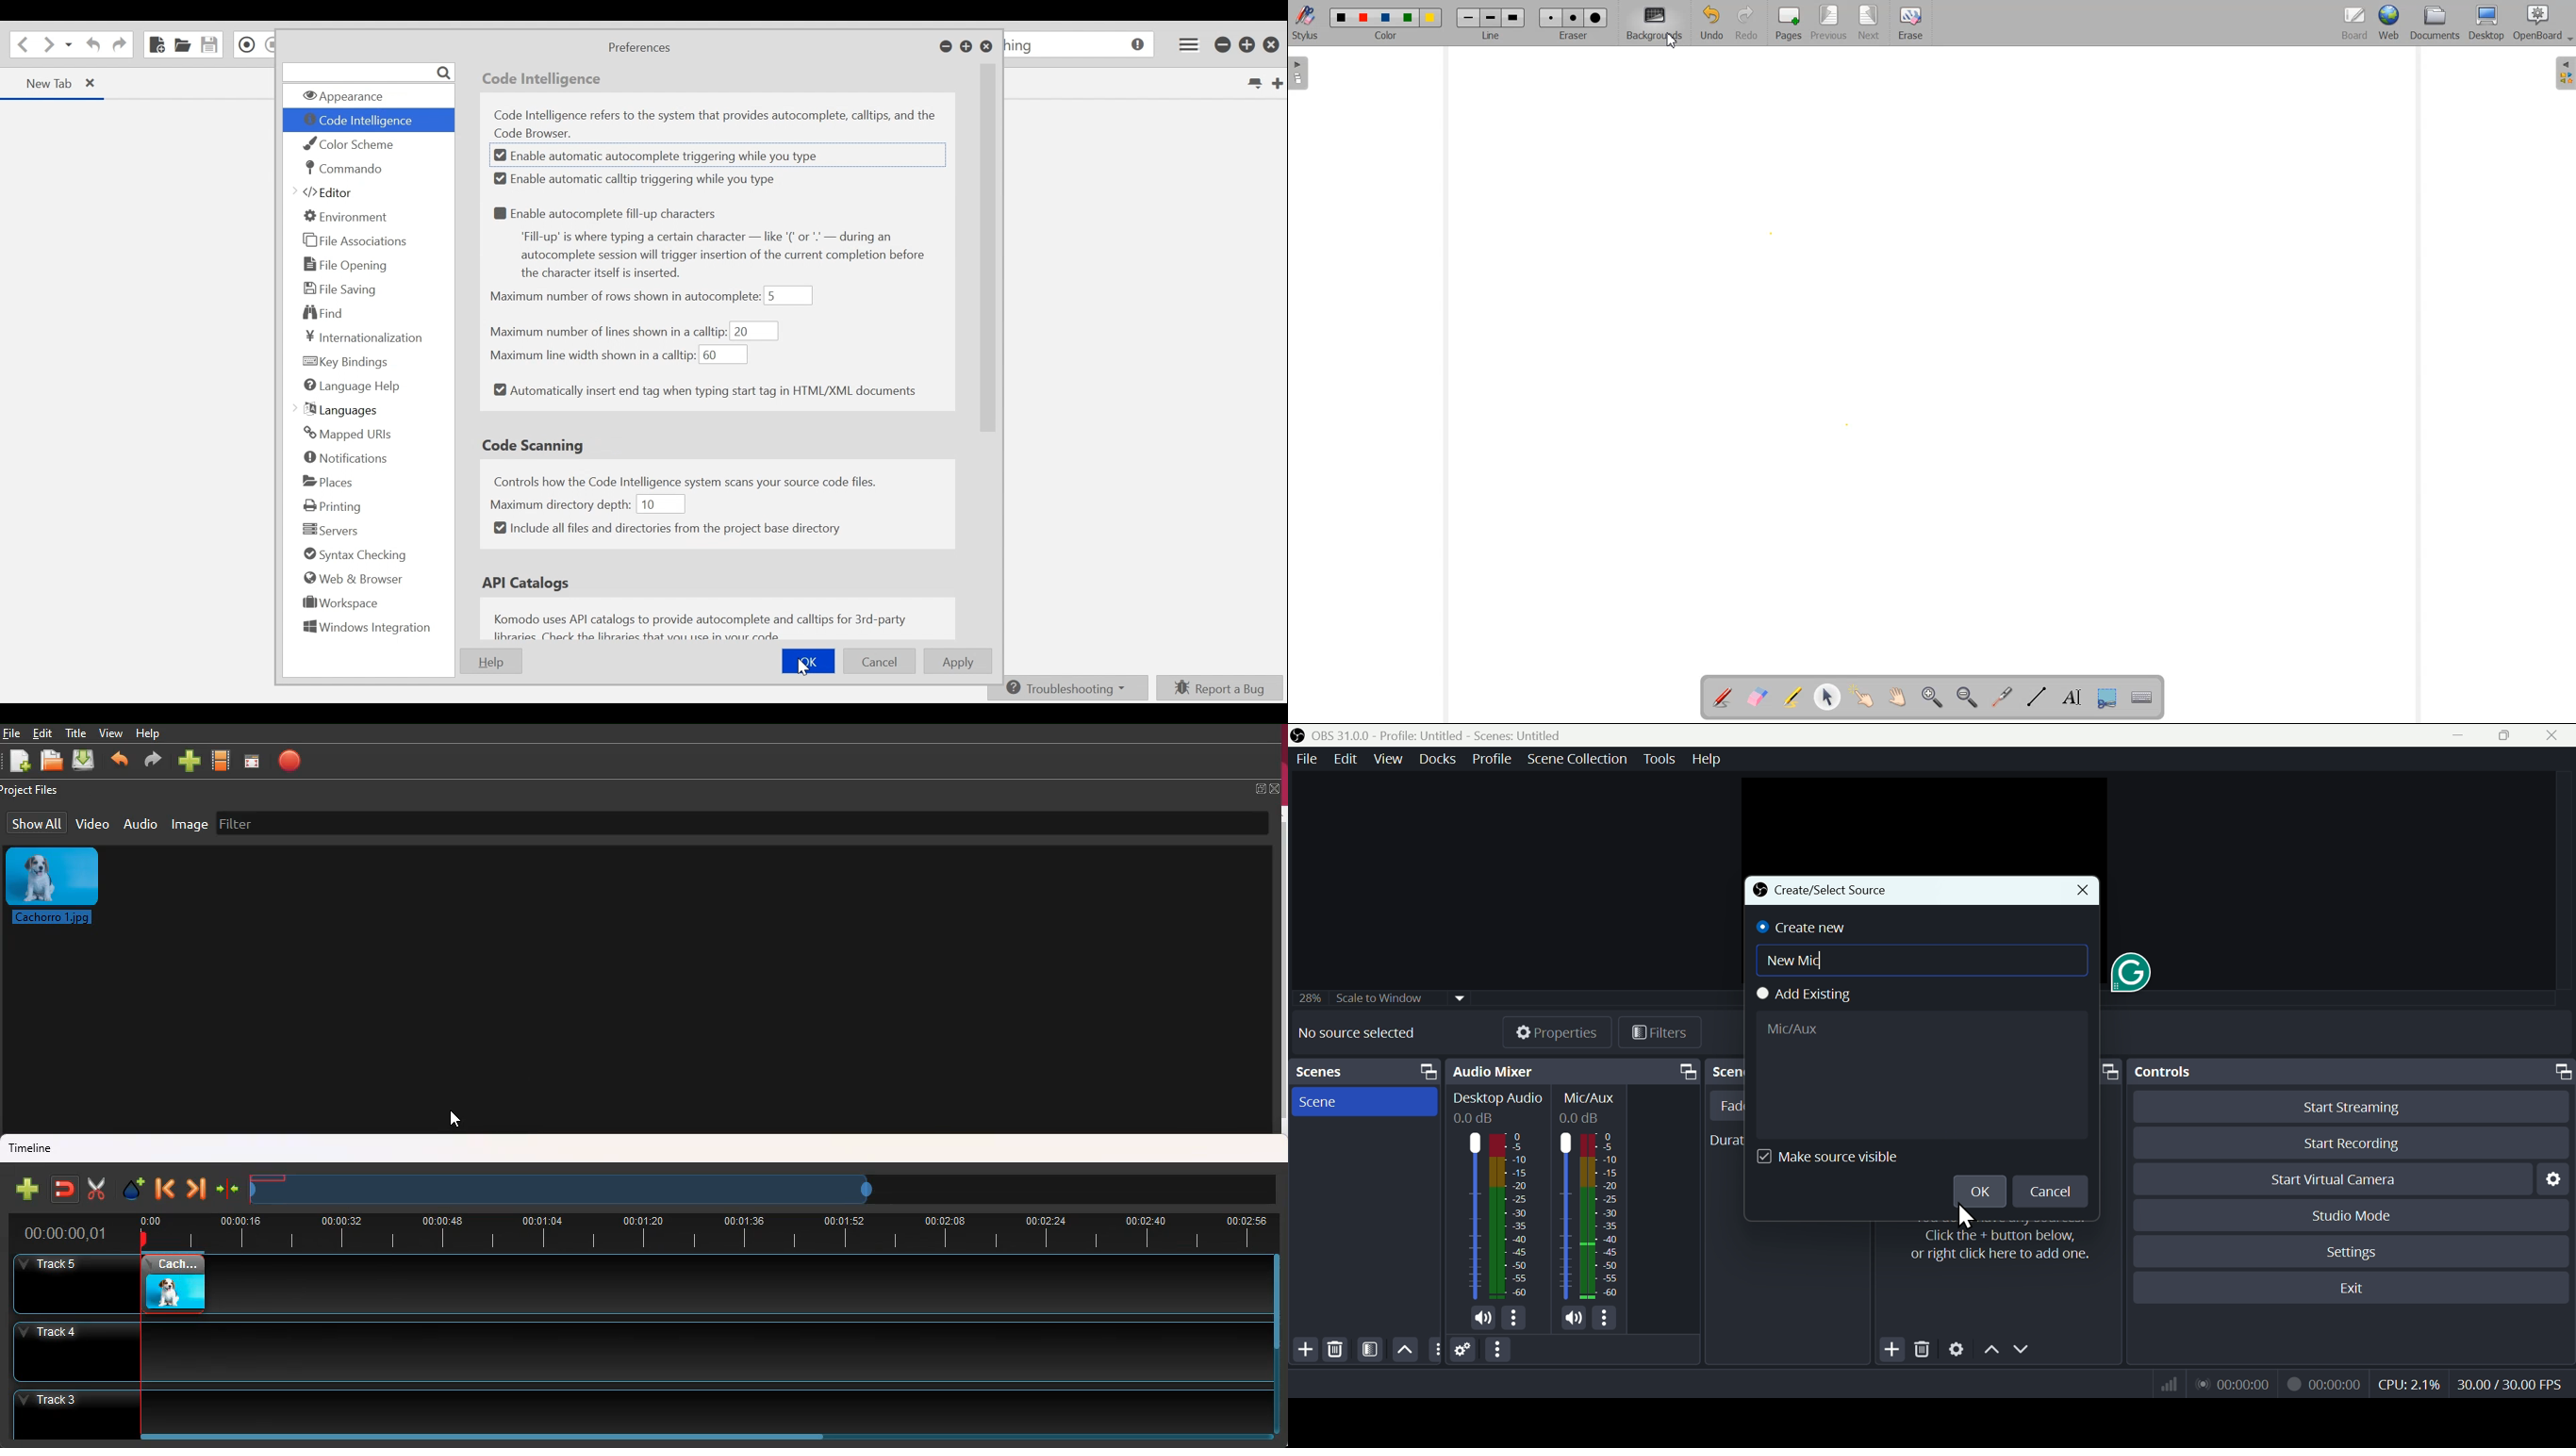  What do you see at coordinates (704, 1230) in the screenshot?
I see `timeline` at bounding box center [704, 1230].